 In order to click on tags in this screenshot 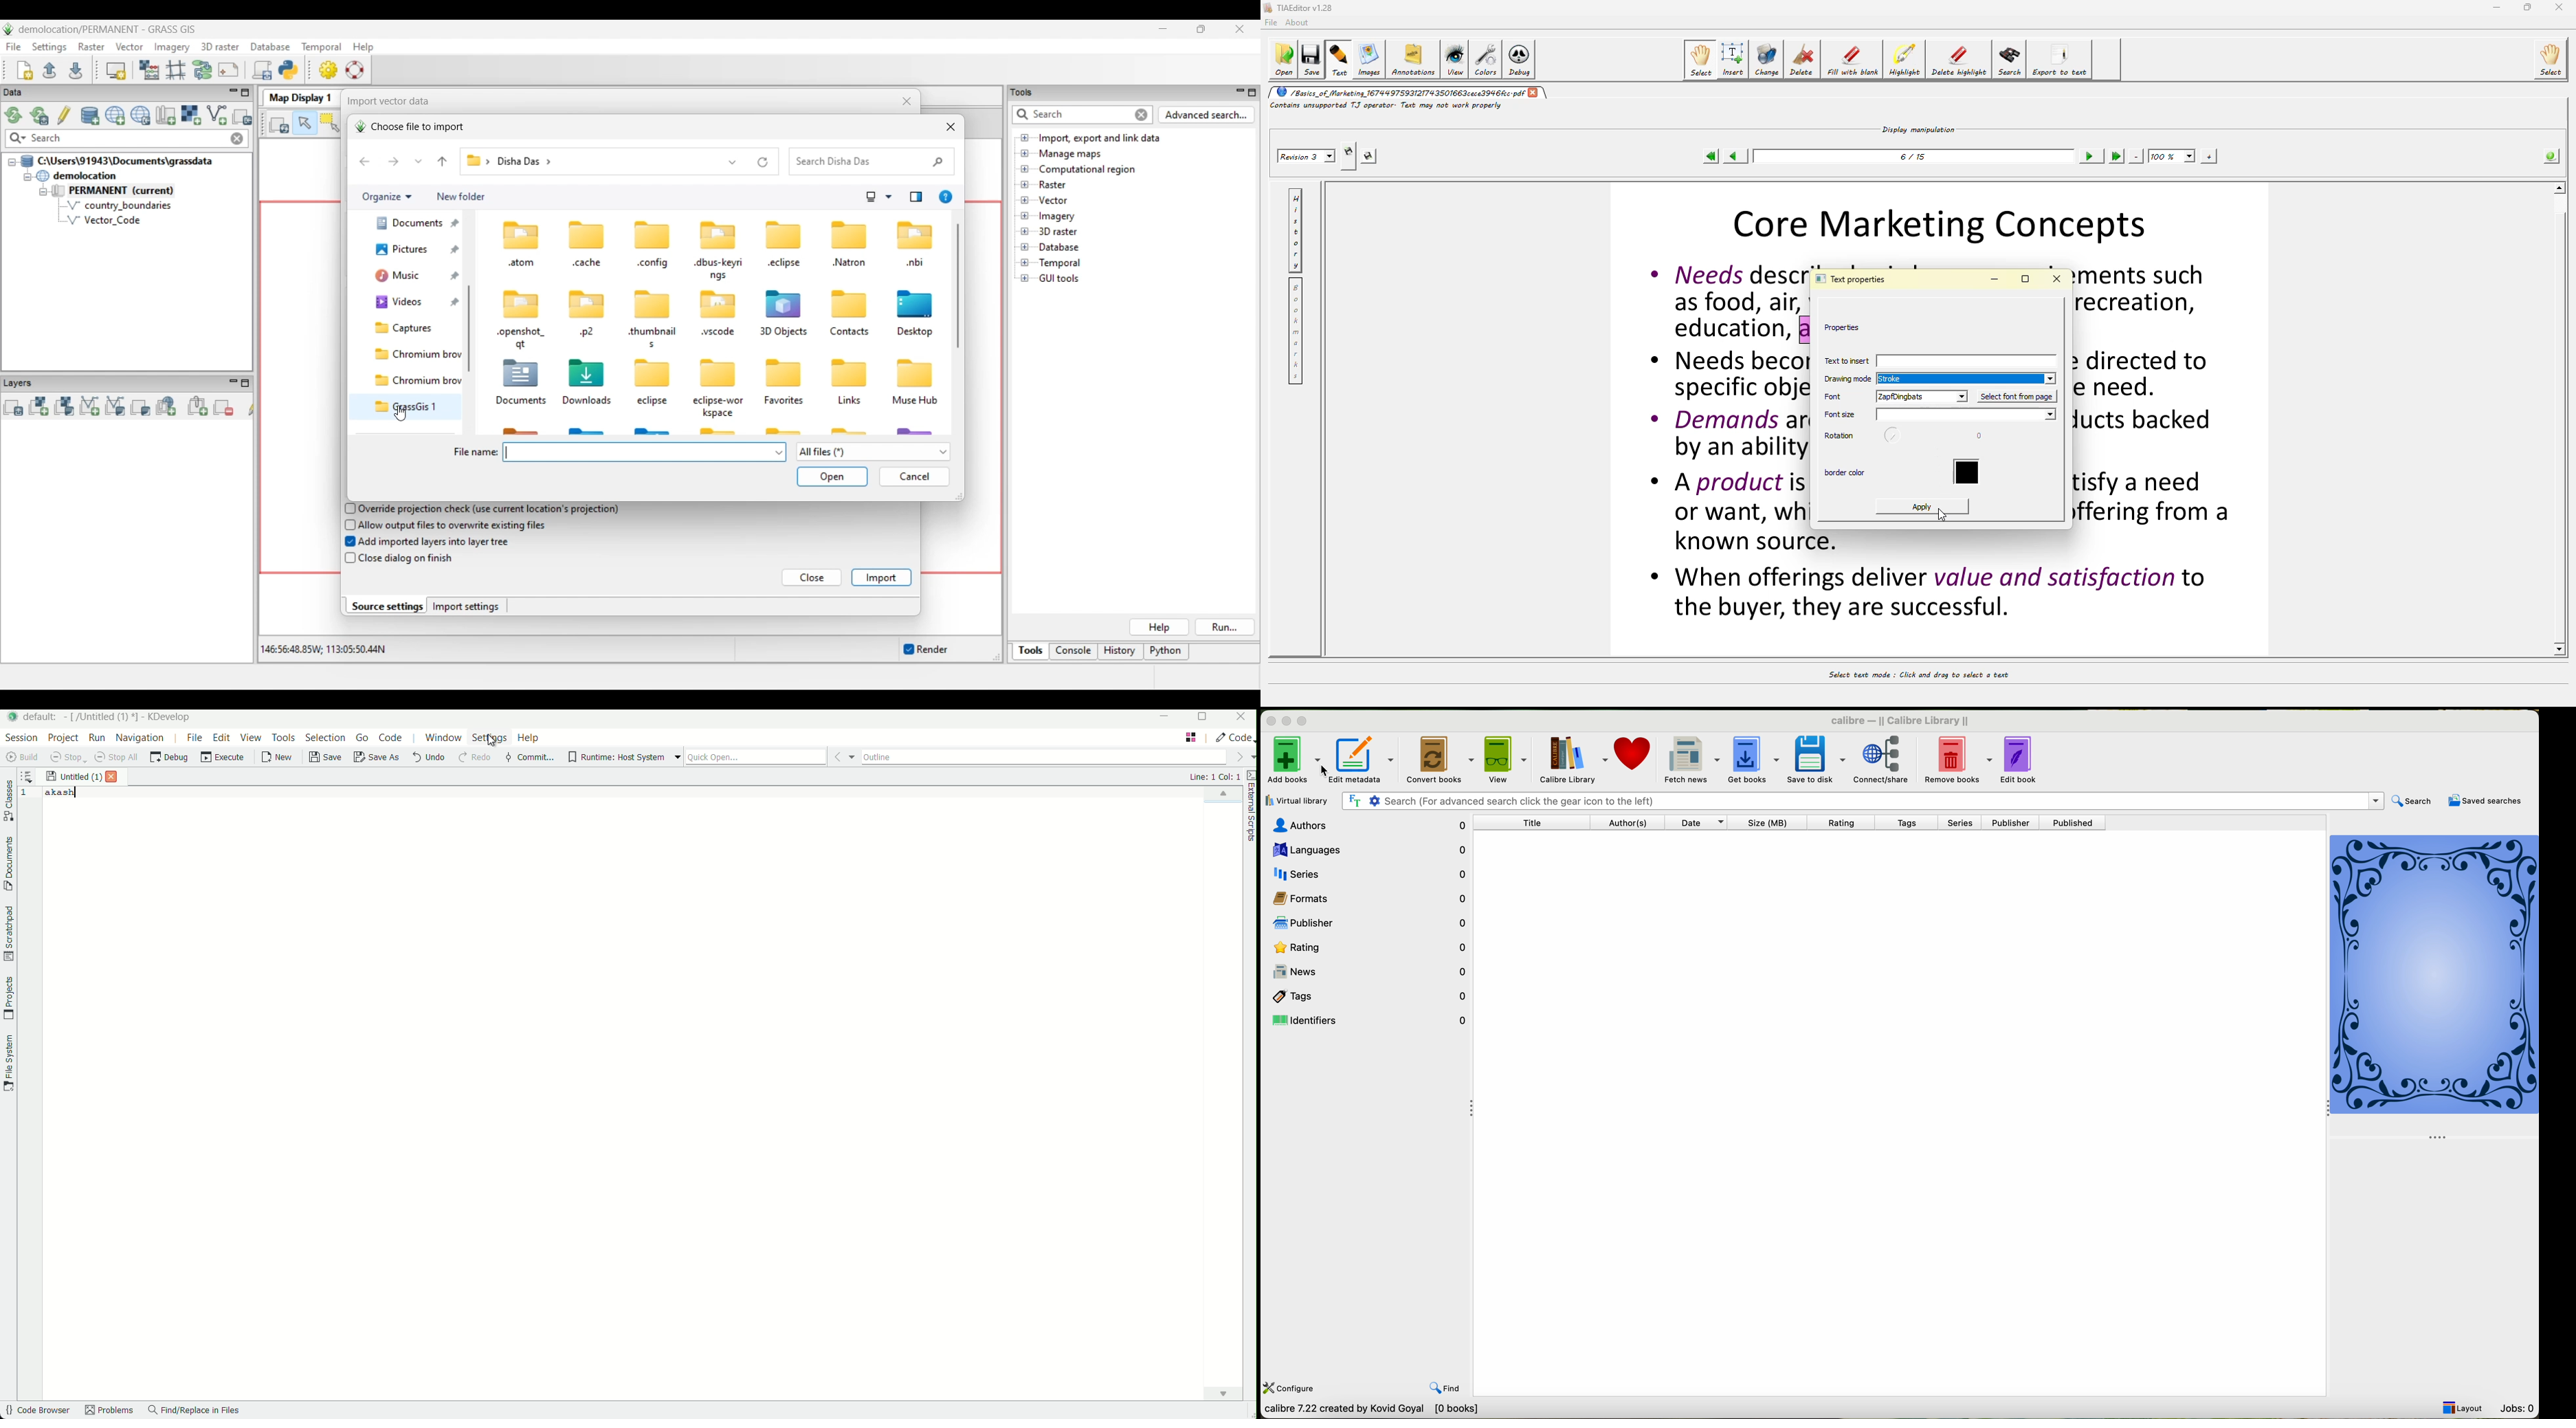, I will do `click(1367, 995)`.